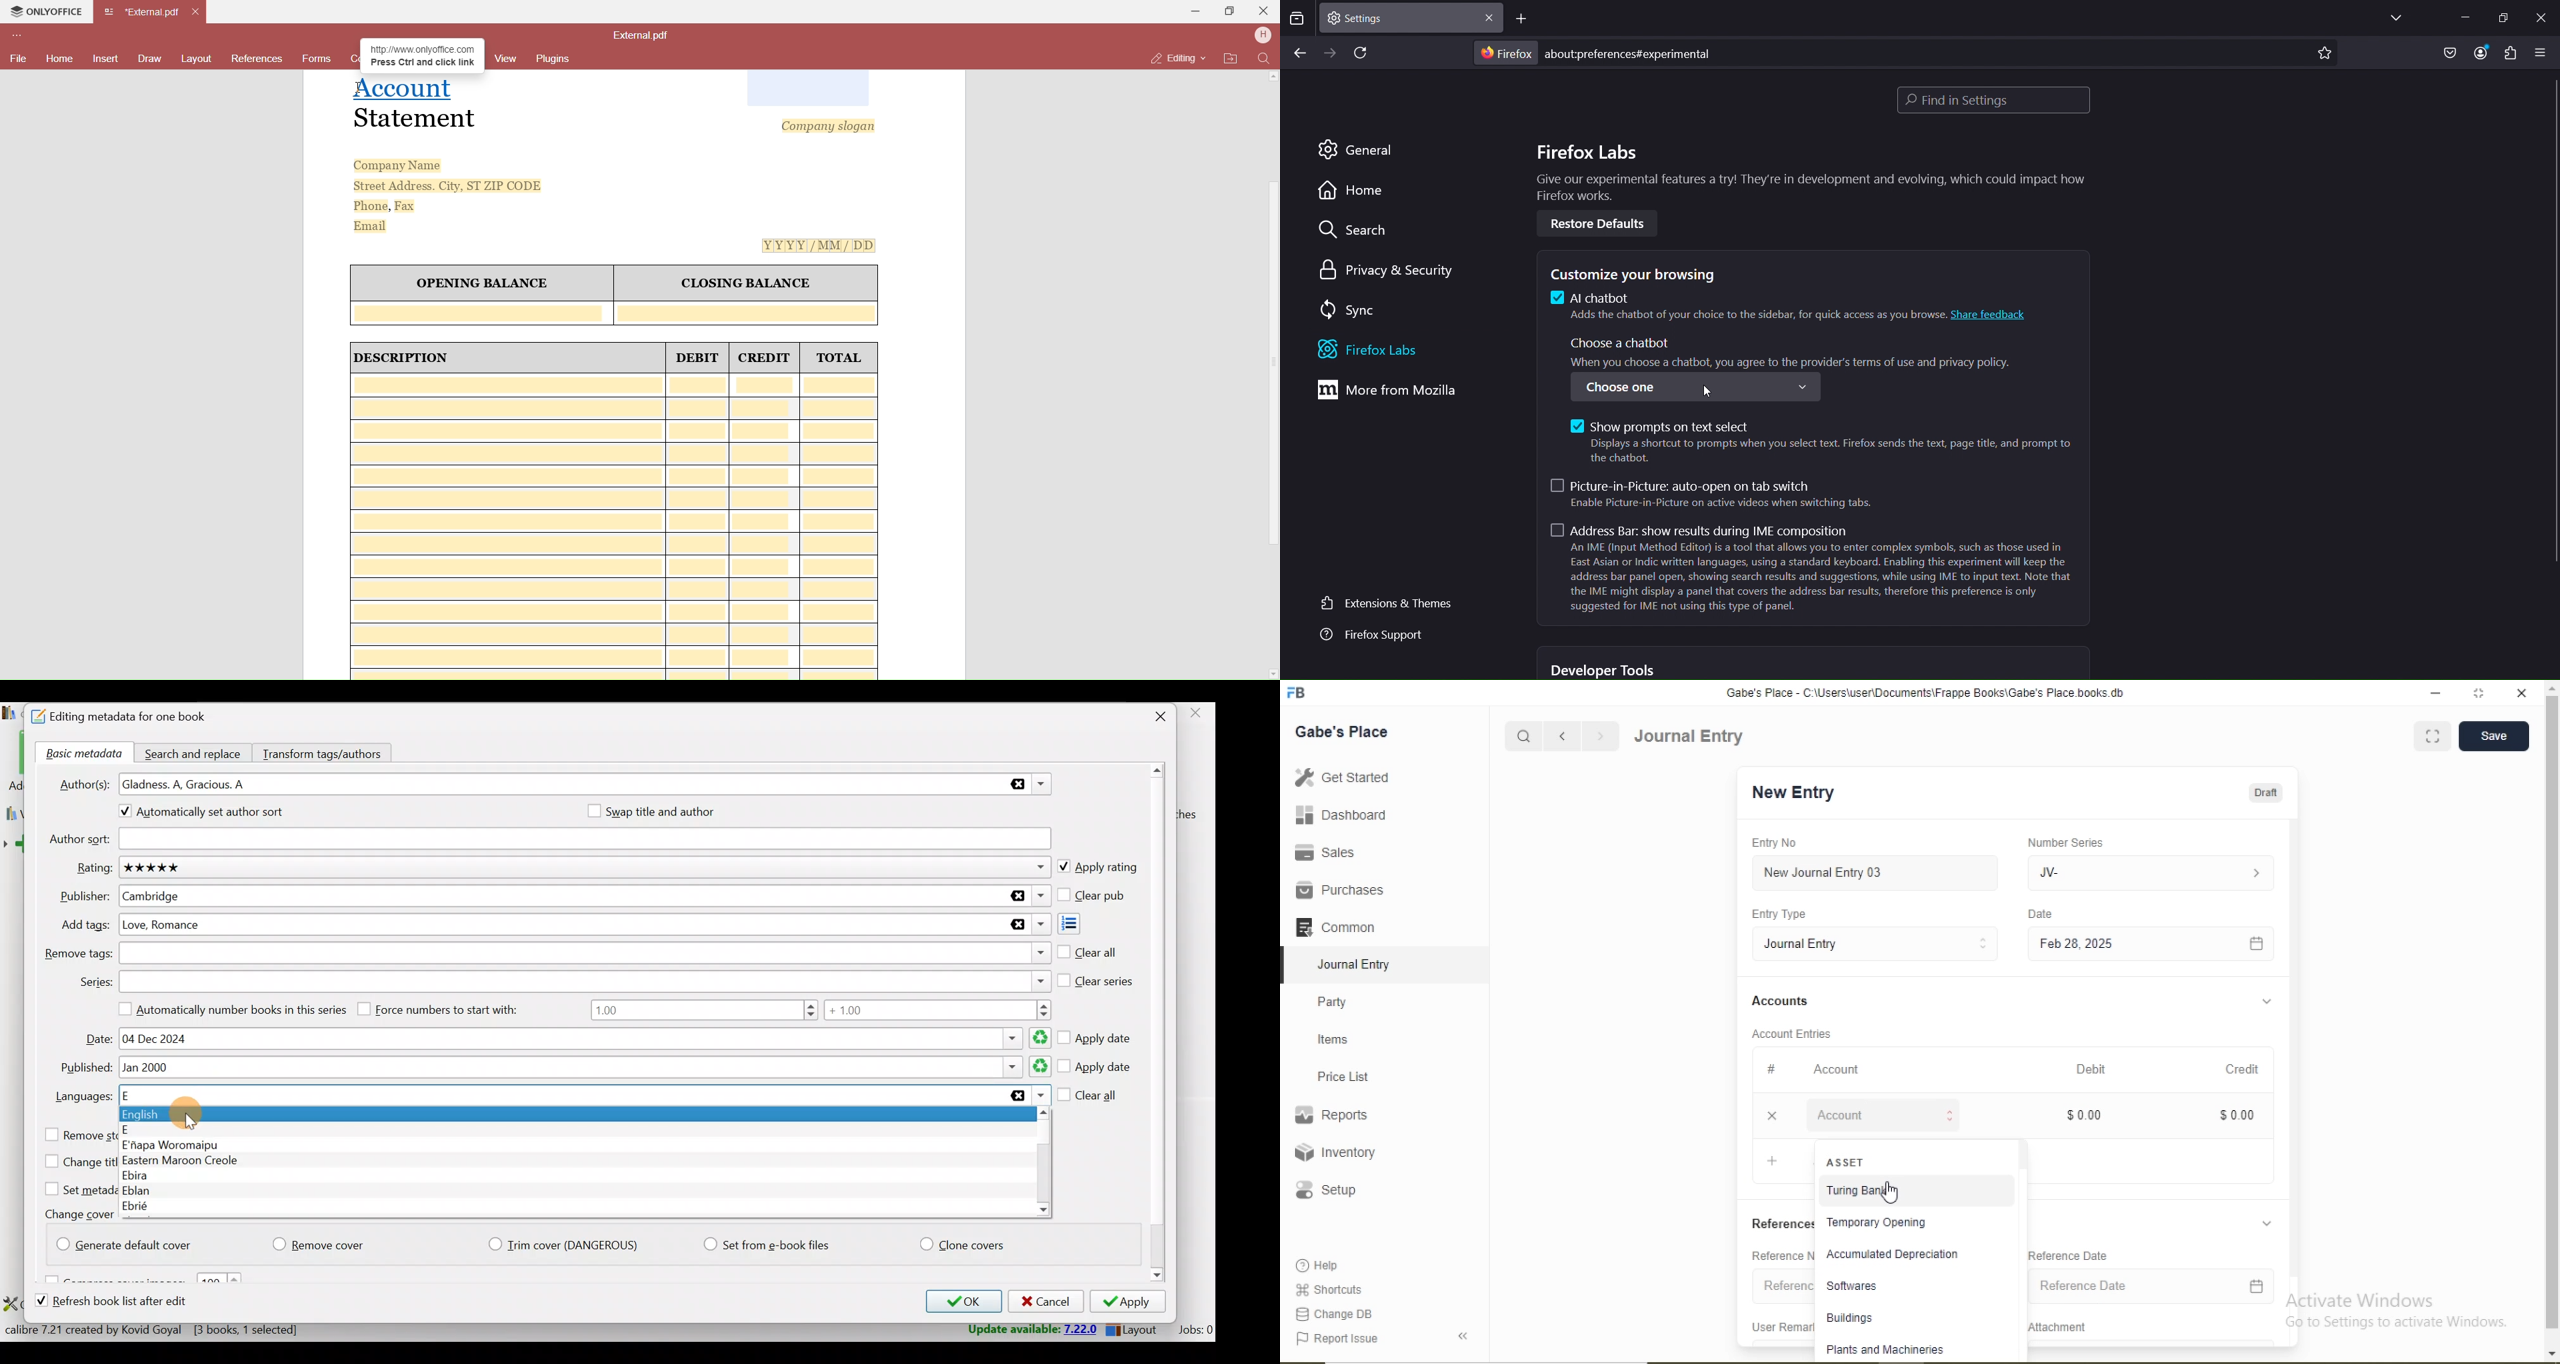 The image size is (2576, 1372). What do you see at coordinates (1772, 1069) in the screenshot?
I see `#` at bounding box center [1772, 1069].